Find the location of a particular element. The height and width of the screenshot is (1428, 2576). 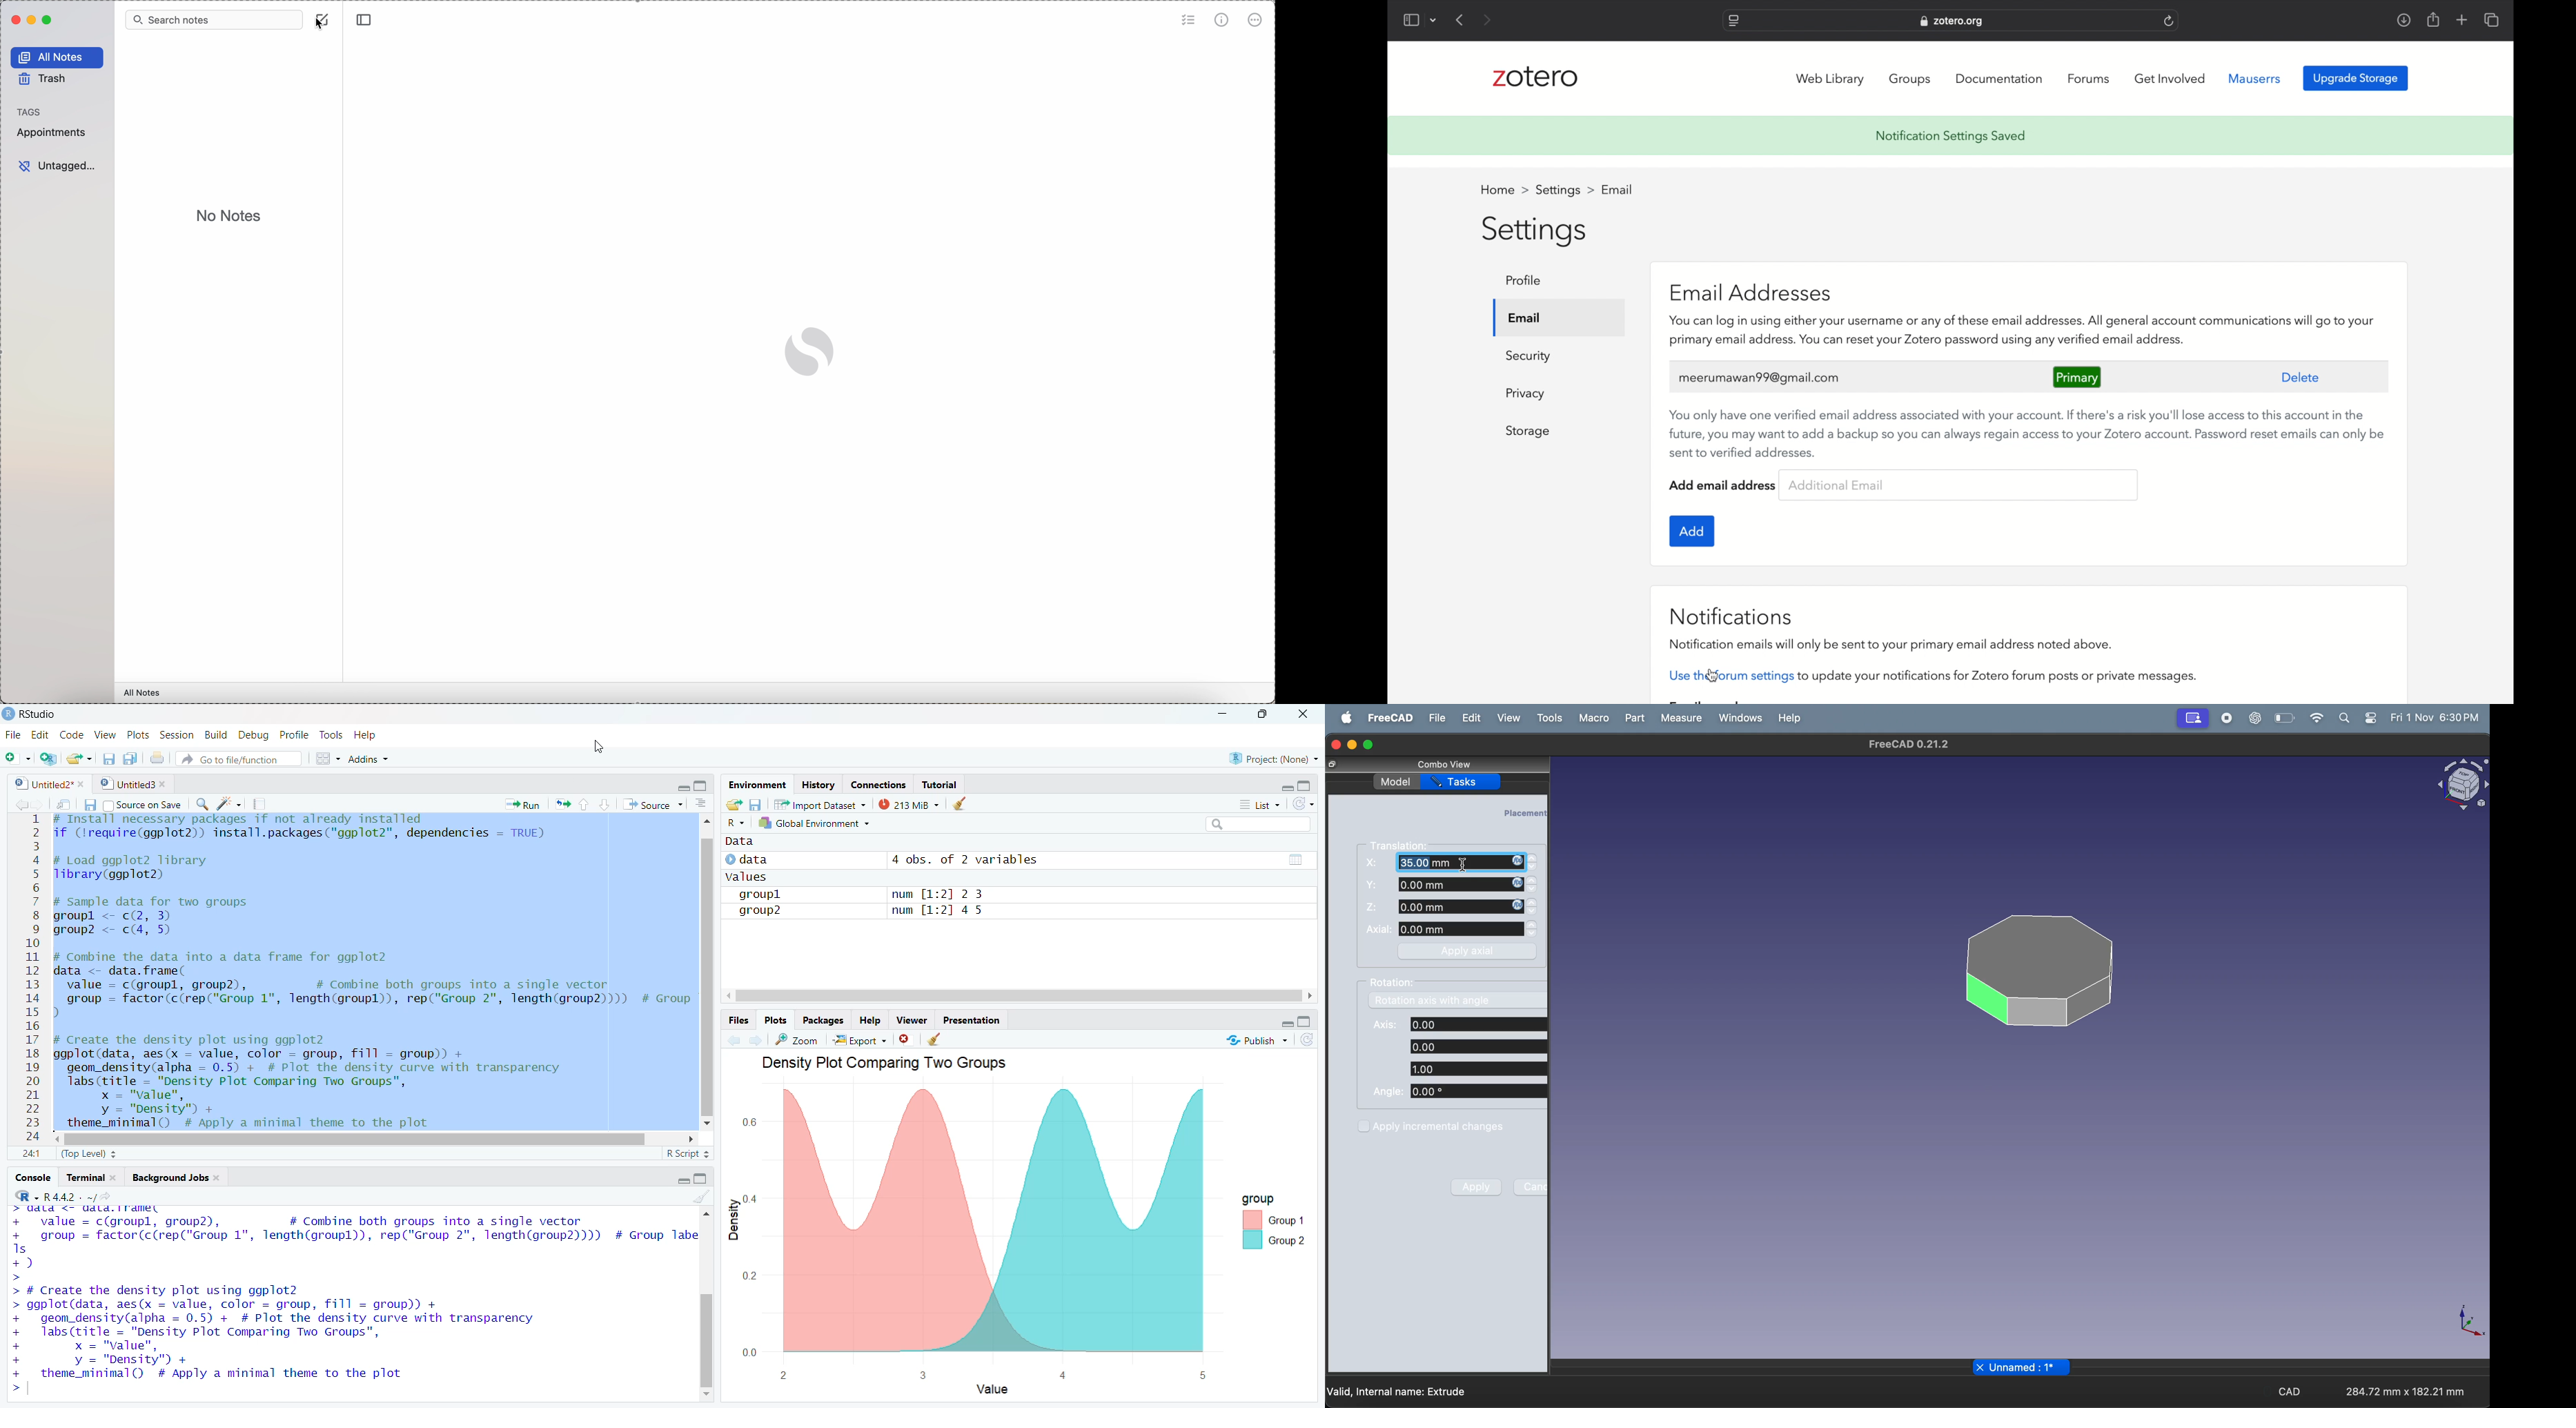

list is located at coordinates (1252, 805).